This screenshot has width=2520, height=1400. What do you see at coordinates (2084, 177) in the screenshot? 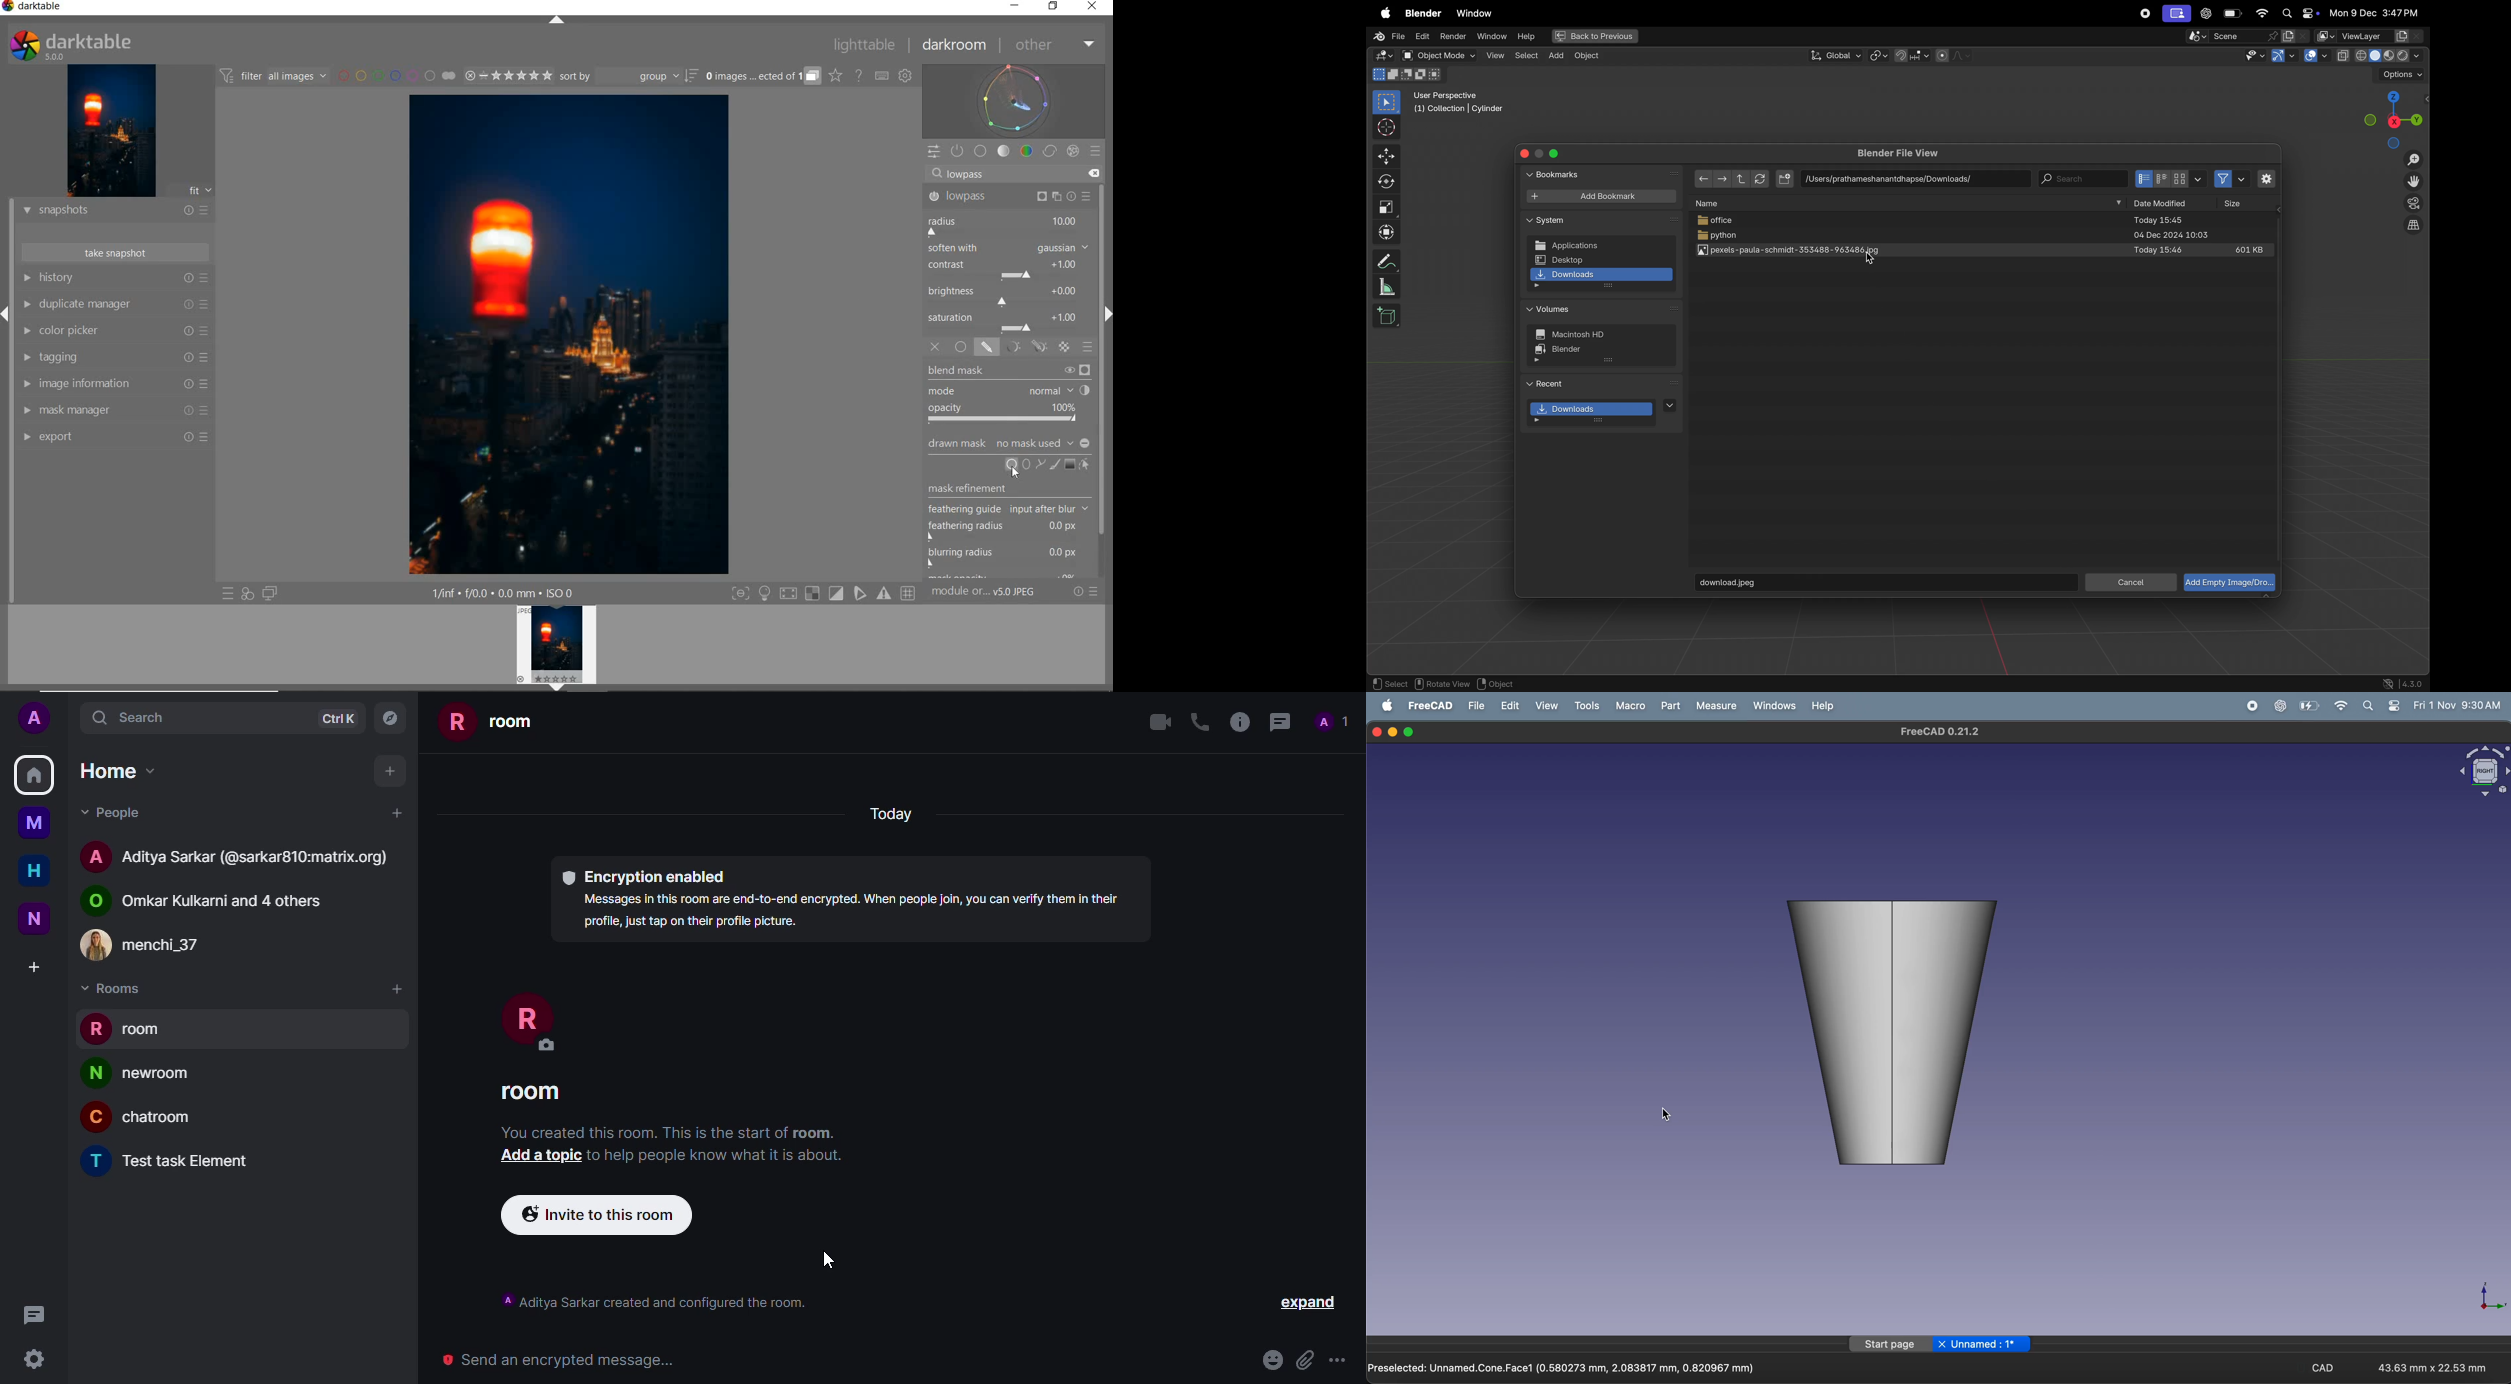
I see `search` at bounding box center [2084, 177].